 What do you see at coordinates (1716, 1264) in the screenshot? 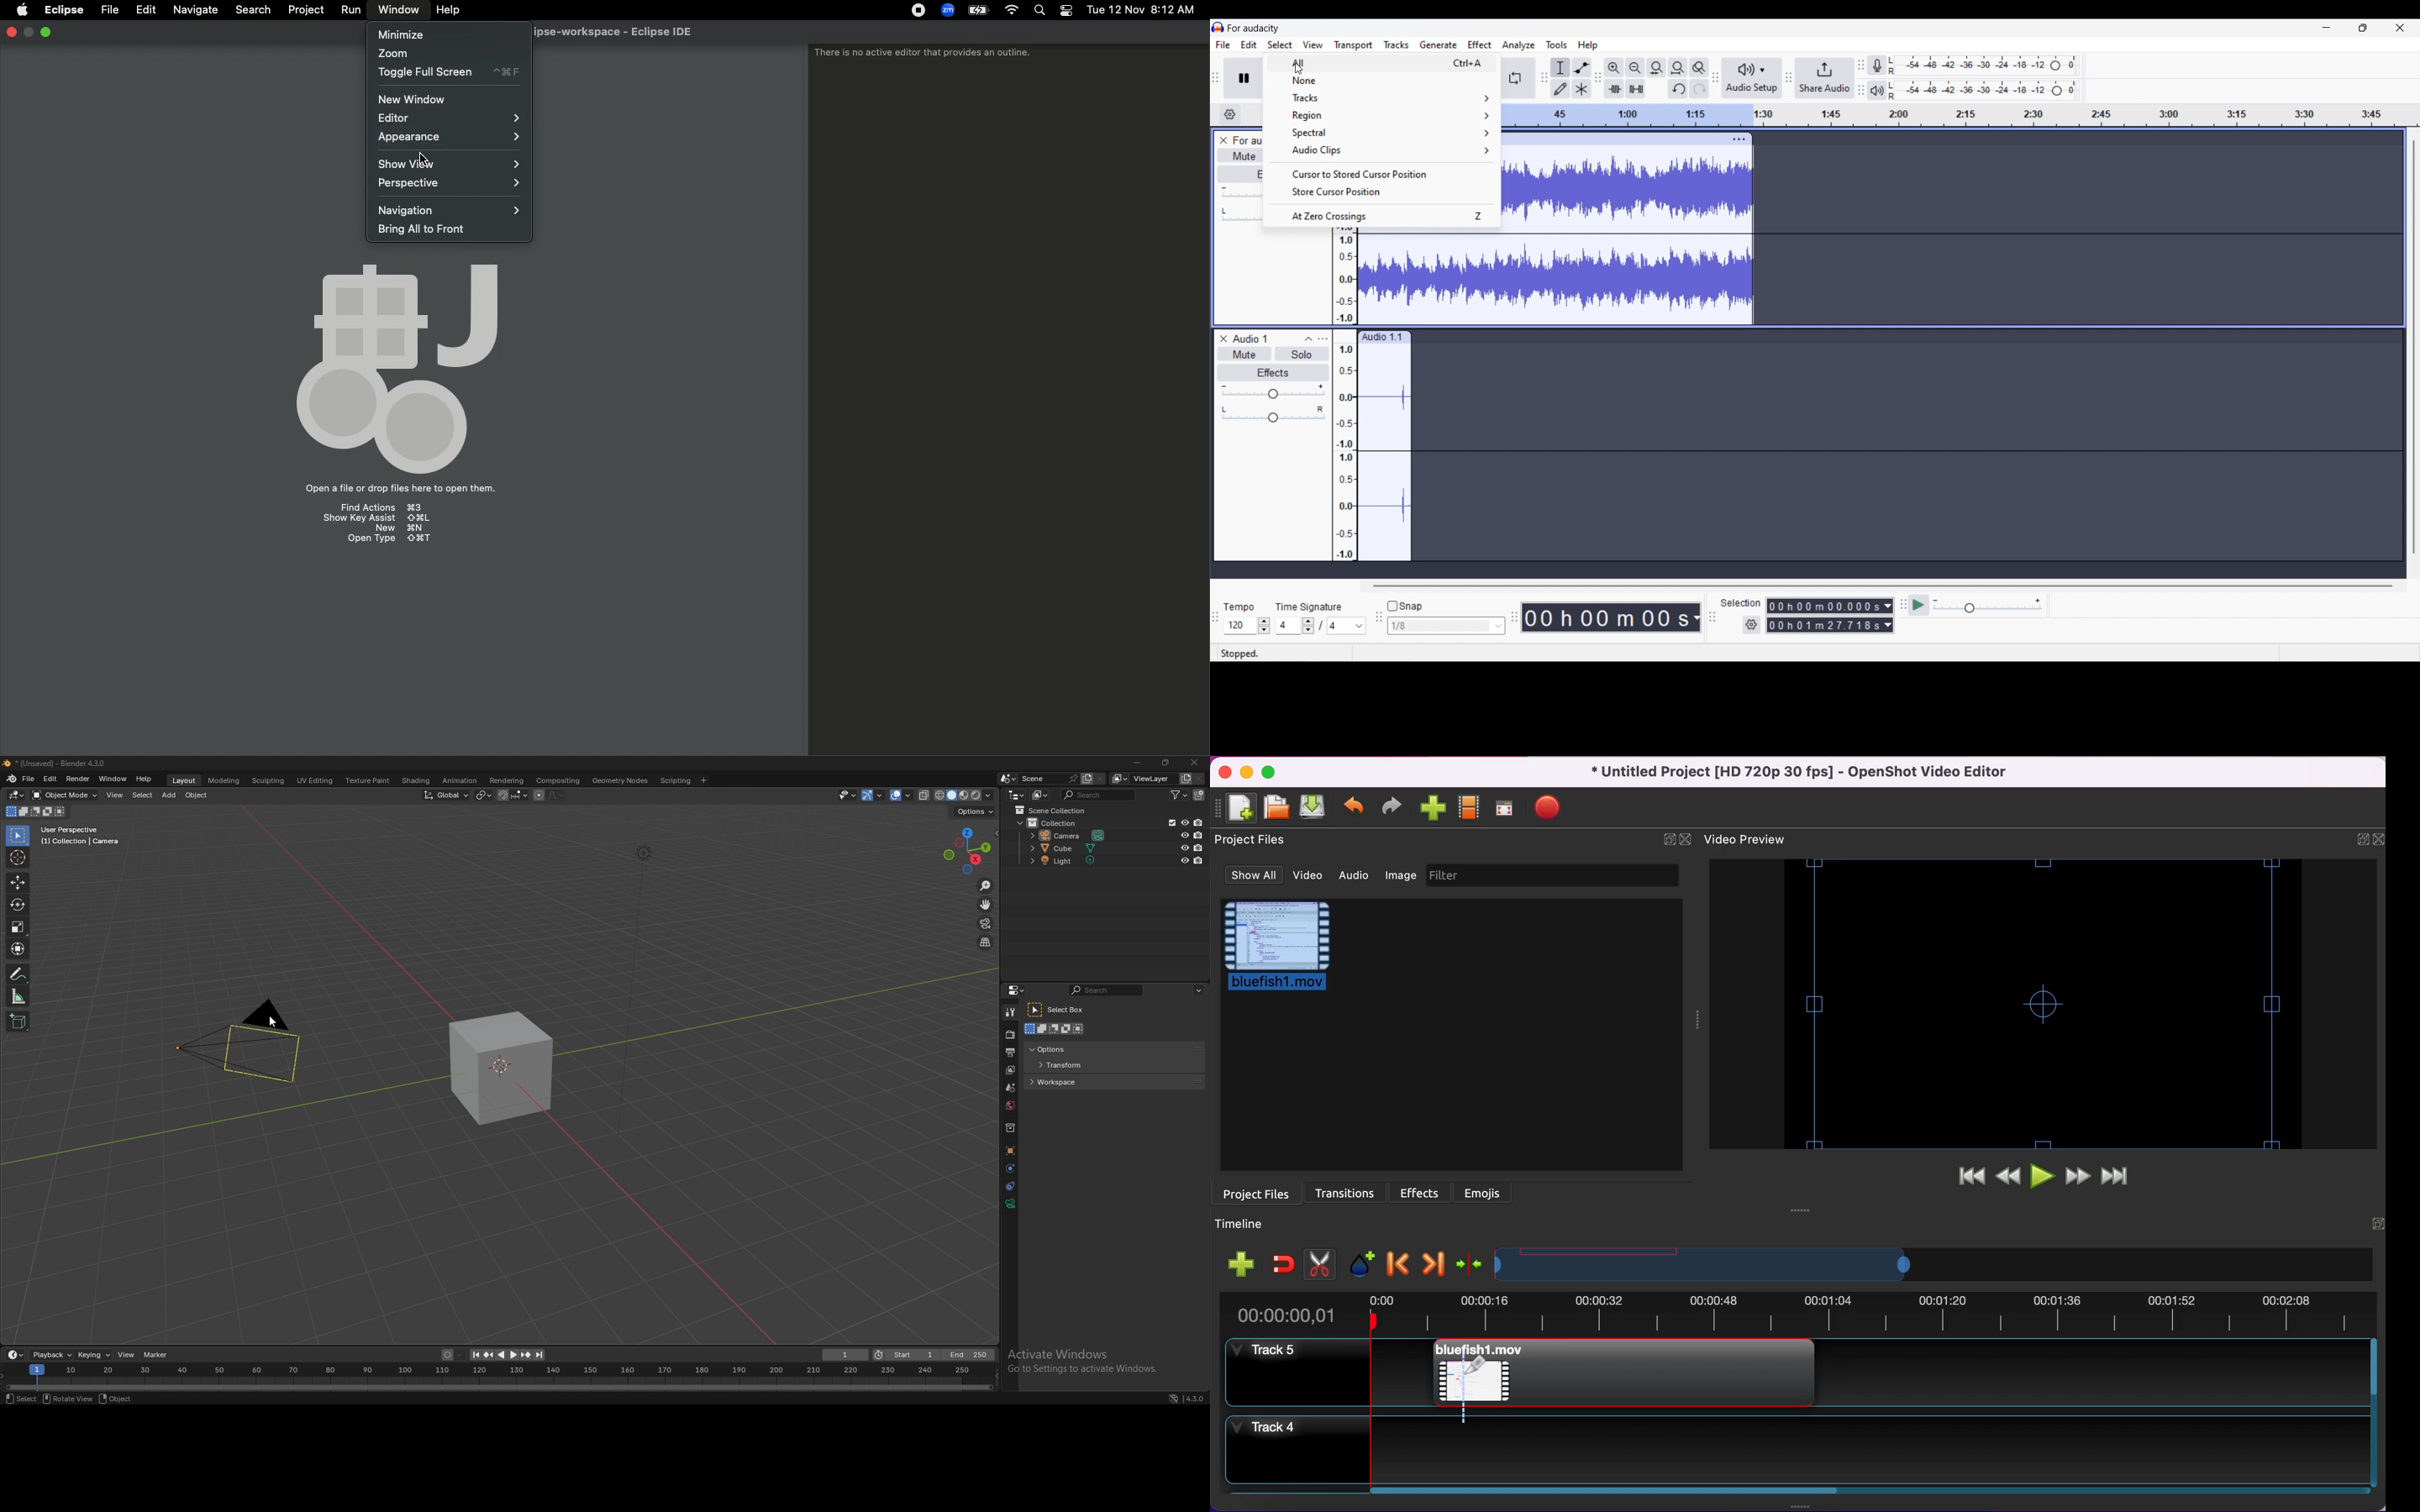
I see `timeline` at bounding box center [1716, 1264].